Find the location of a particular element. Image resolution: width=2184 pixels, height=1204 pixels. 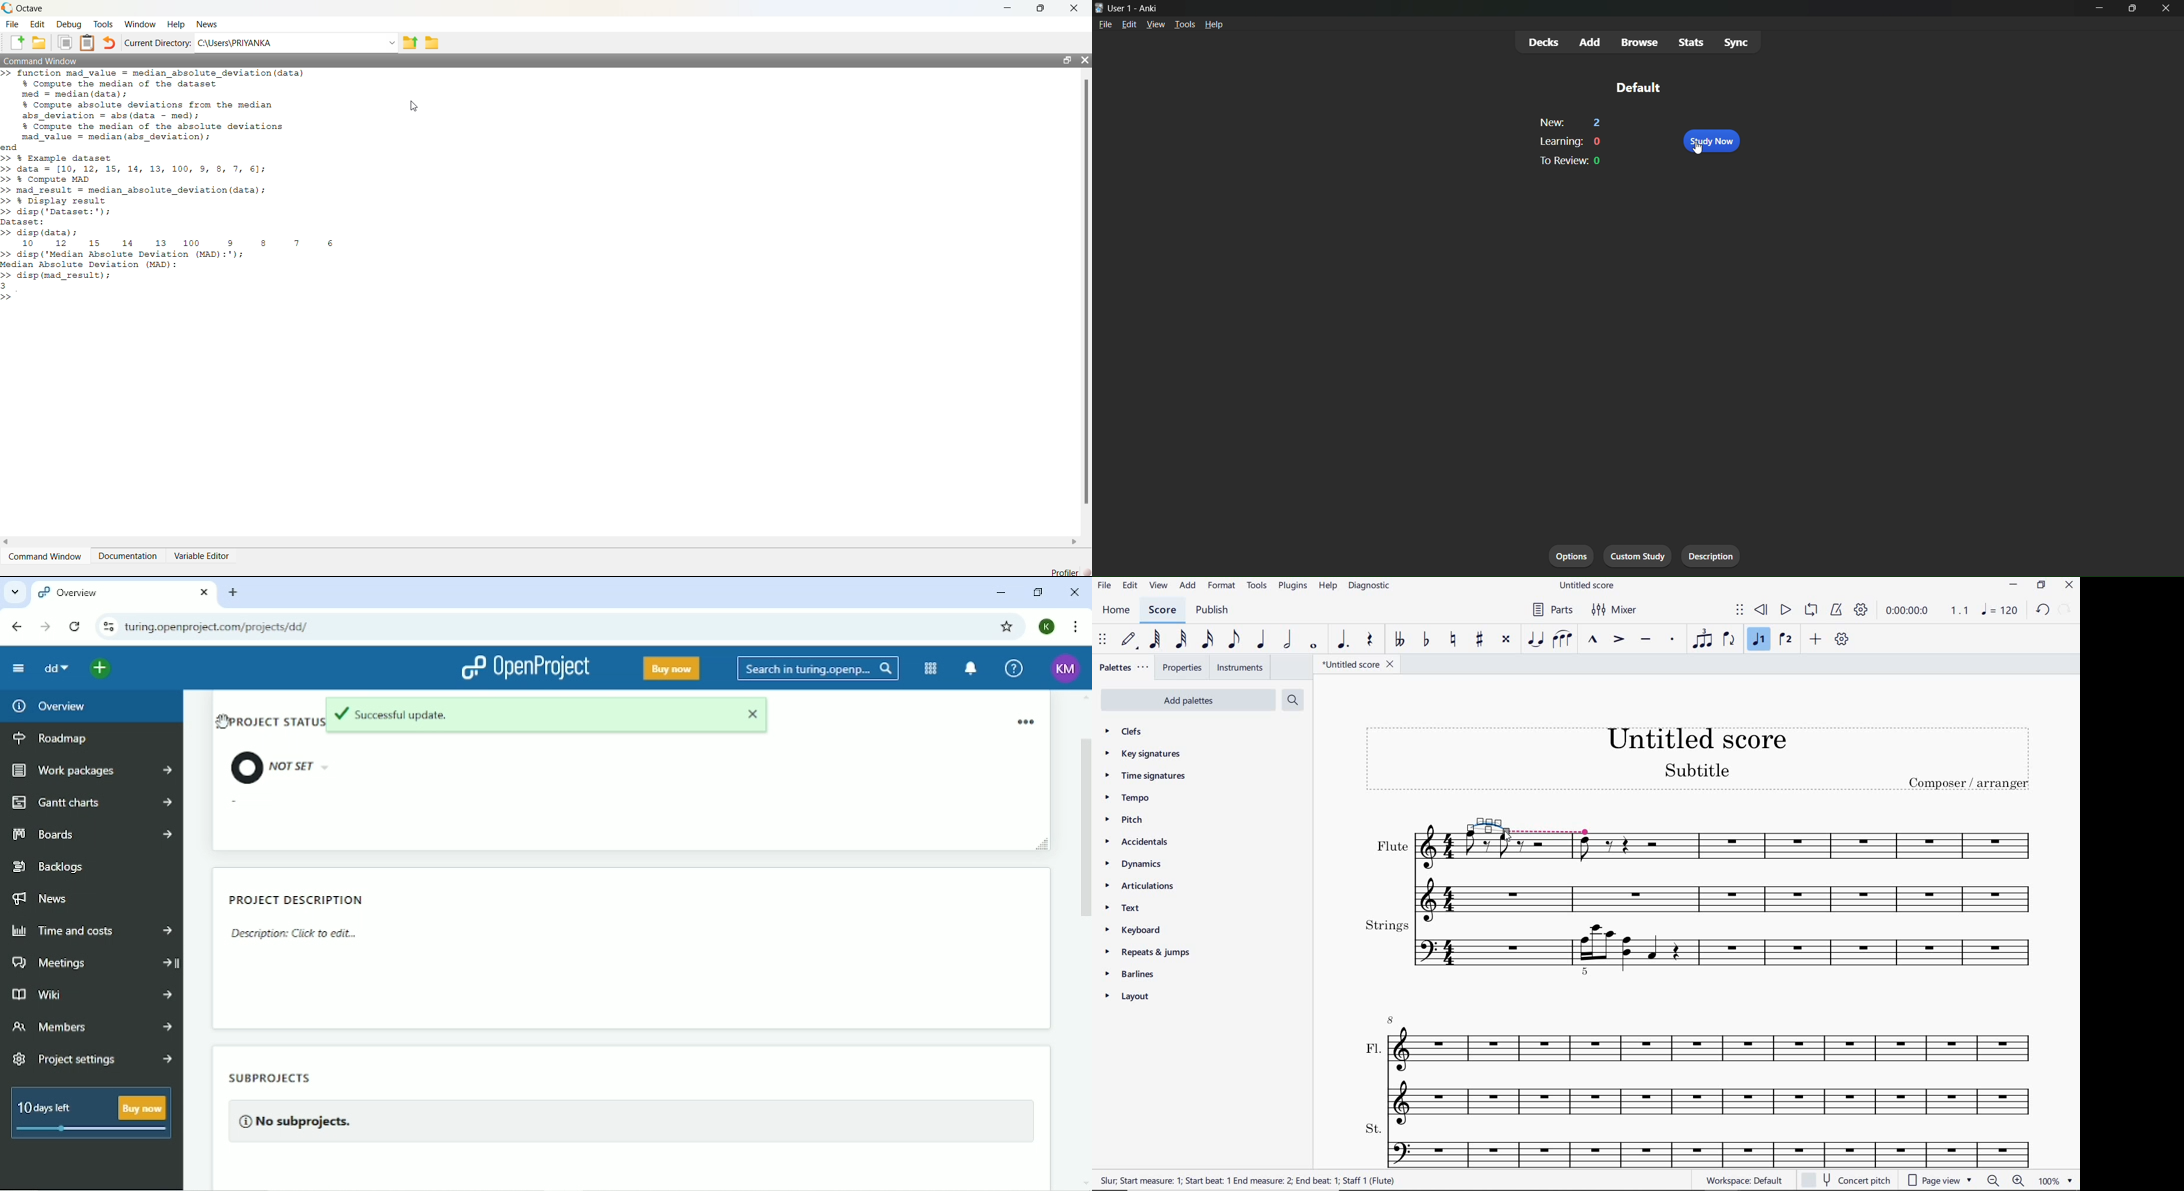

file is located at coordinates (1105, 27).